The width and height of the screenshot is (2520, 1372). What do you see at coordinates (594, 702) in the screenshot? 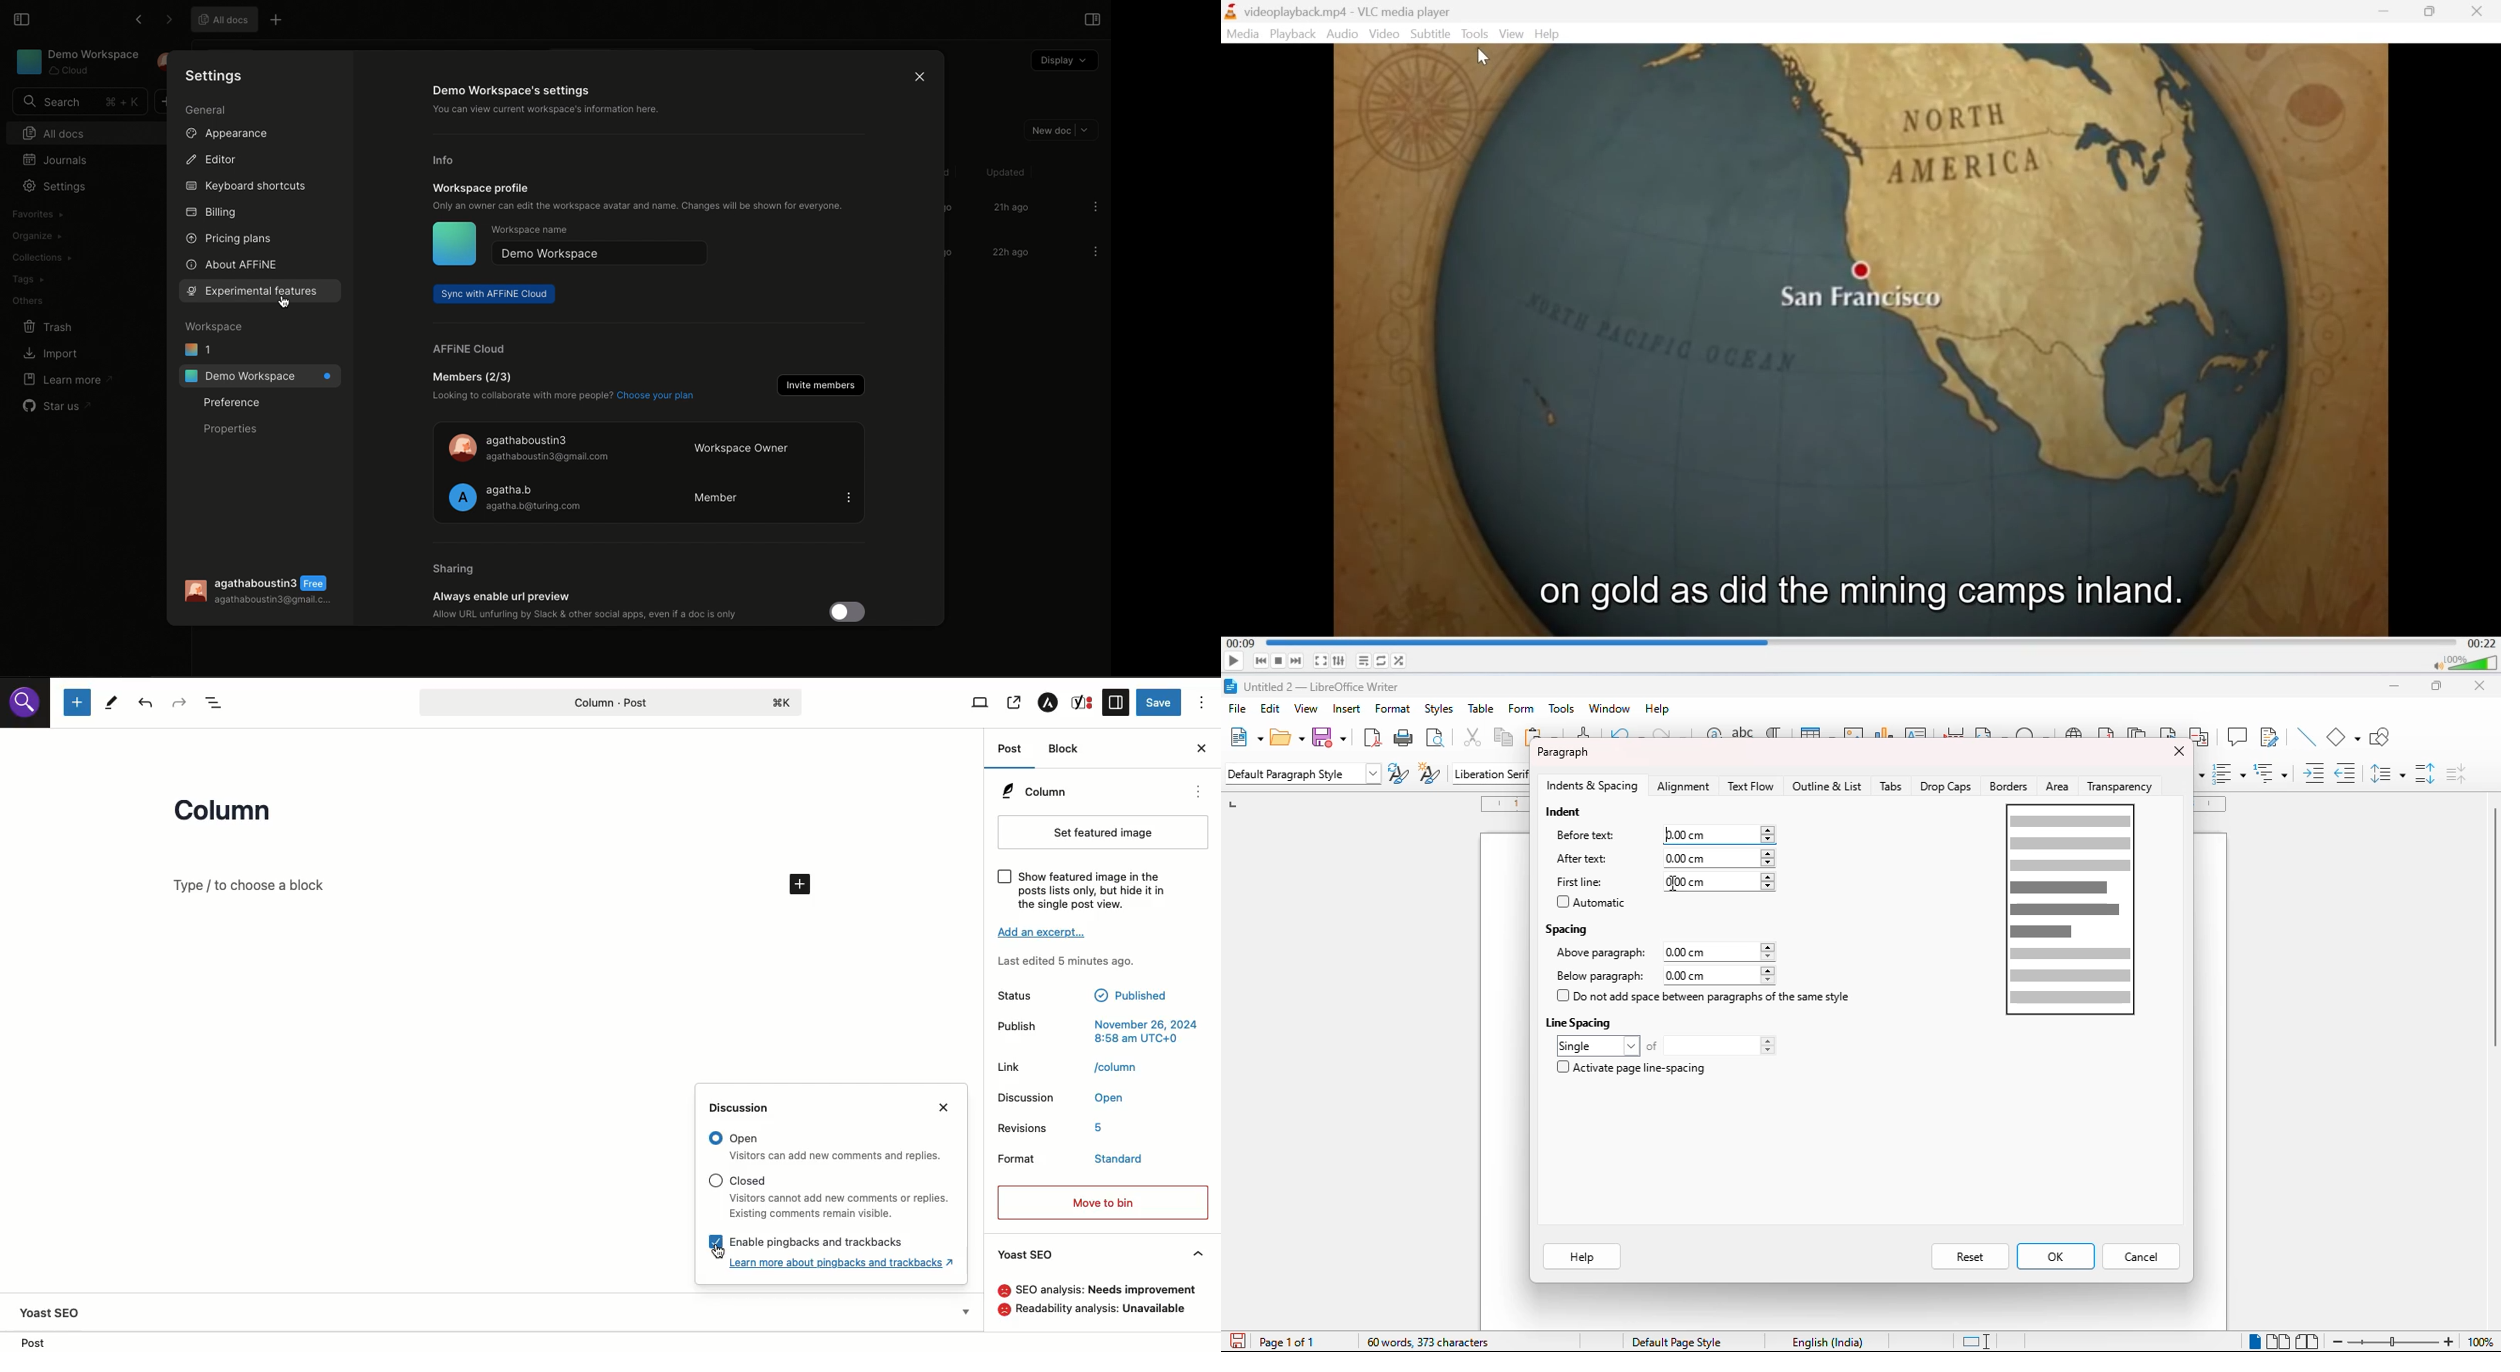
I see `Post` at bounding box center [594, 702].